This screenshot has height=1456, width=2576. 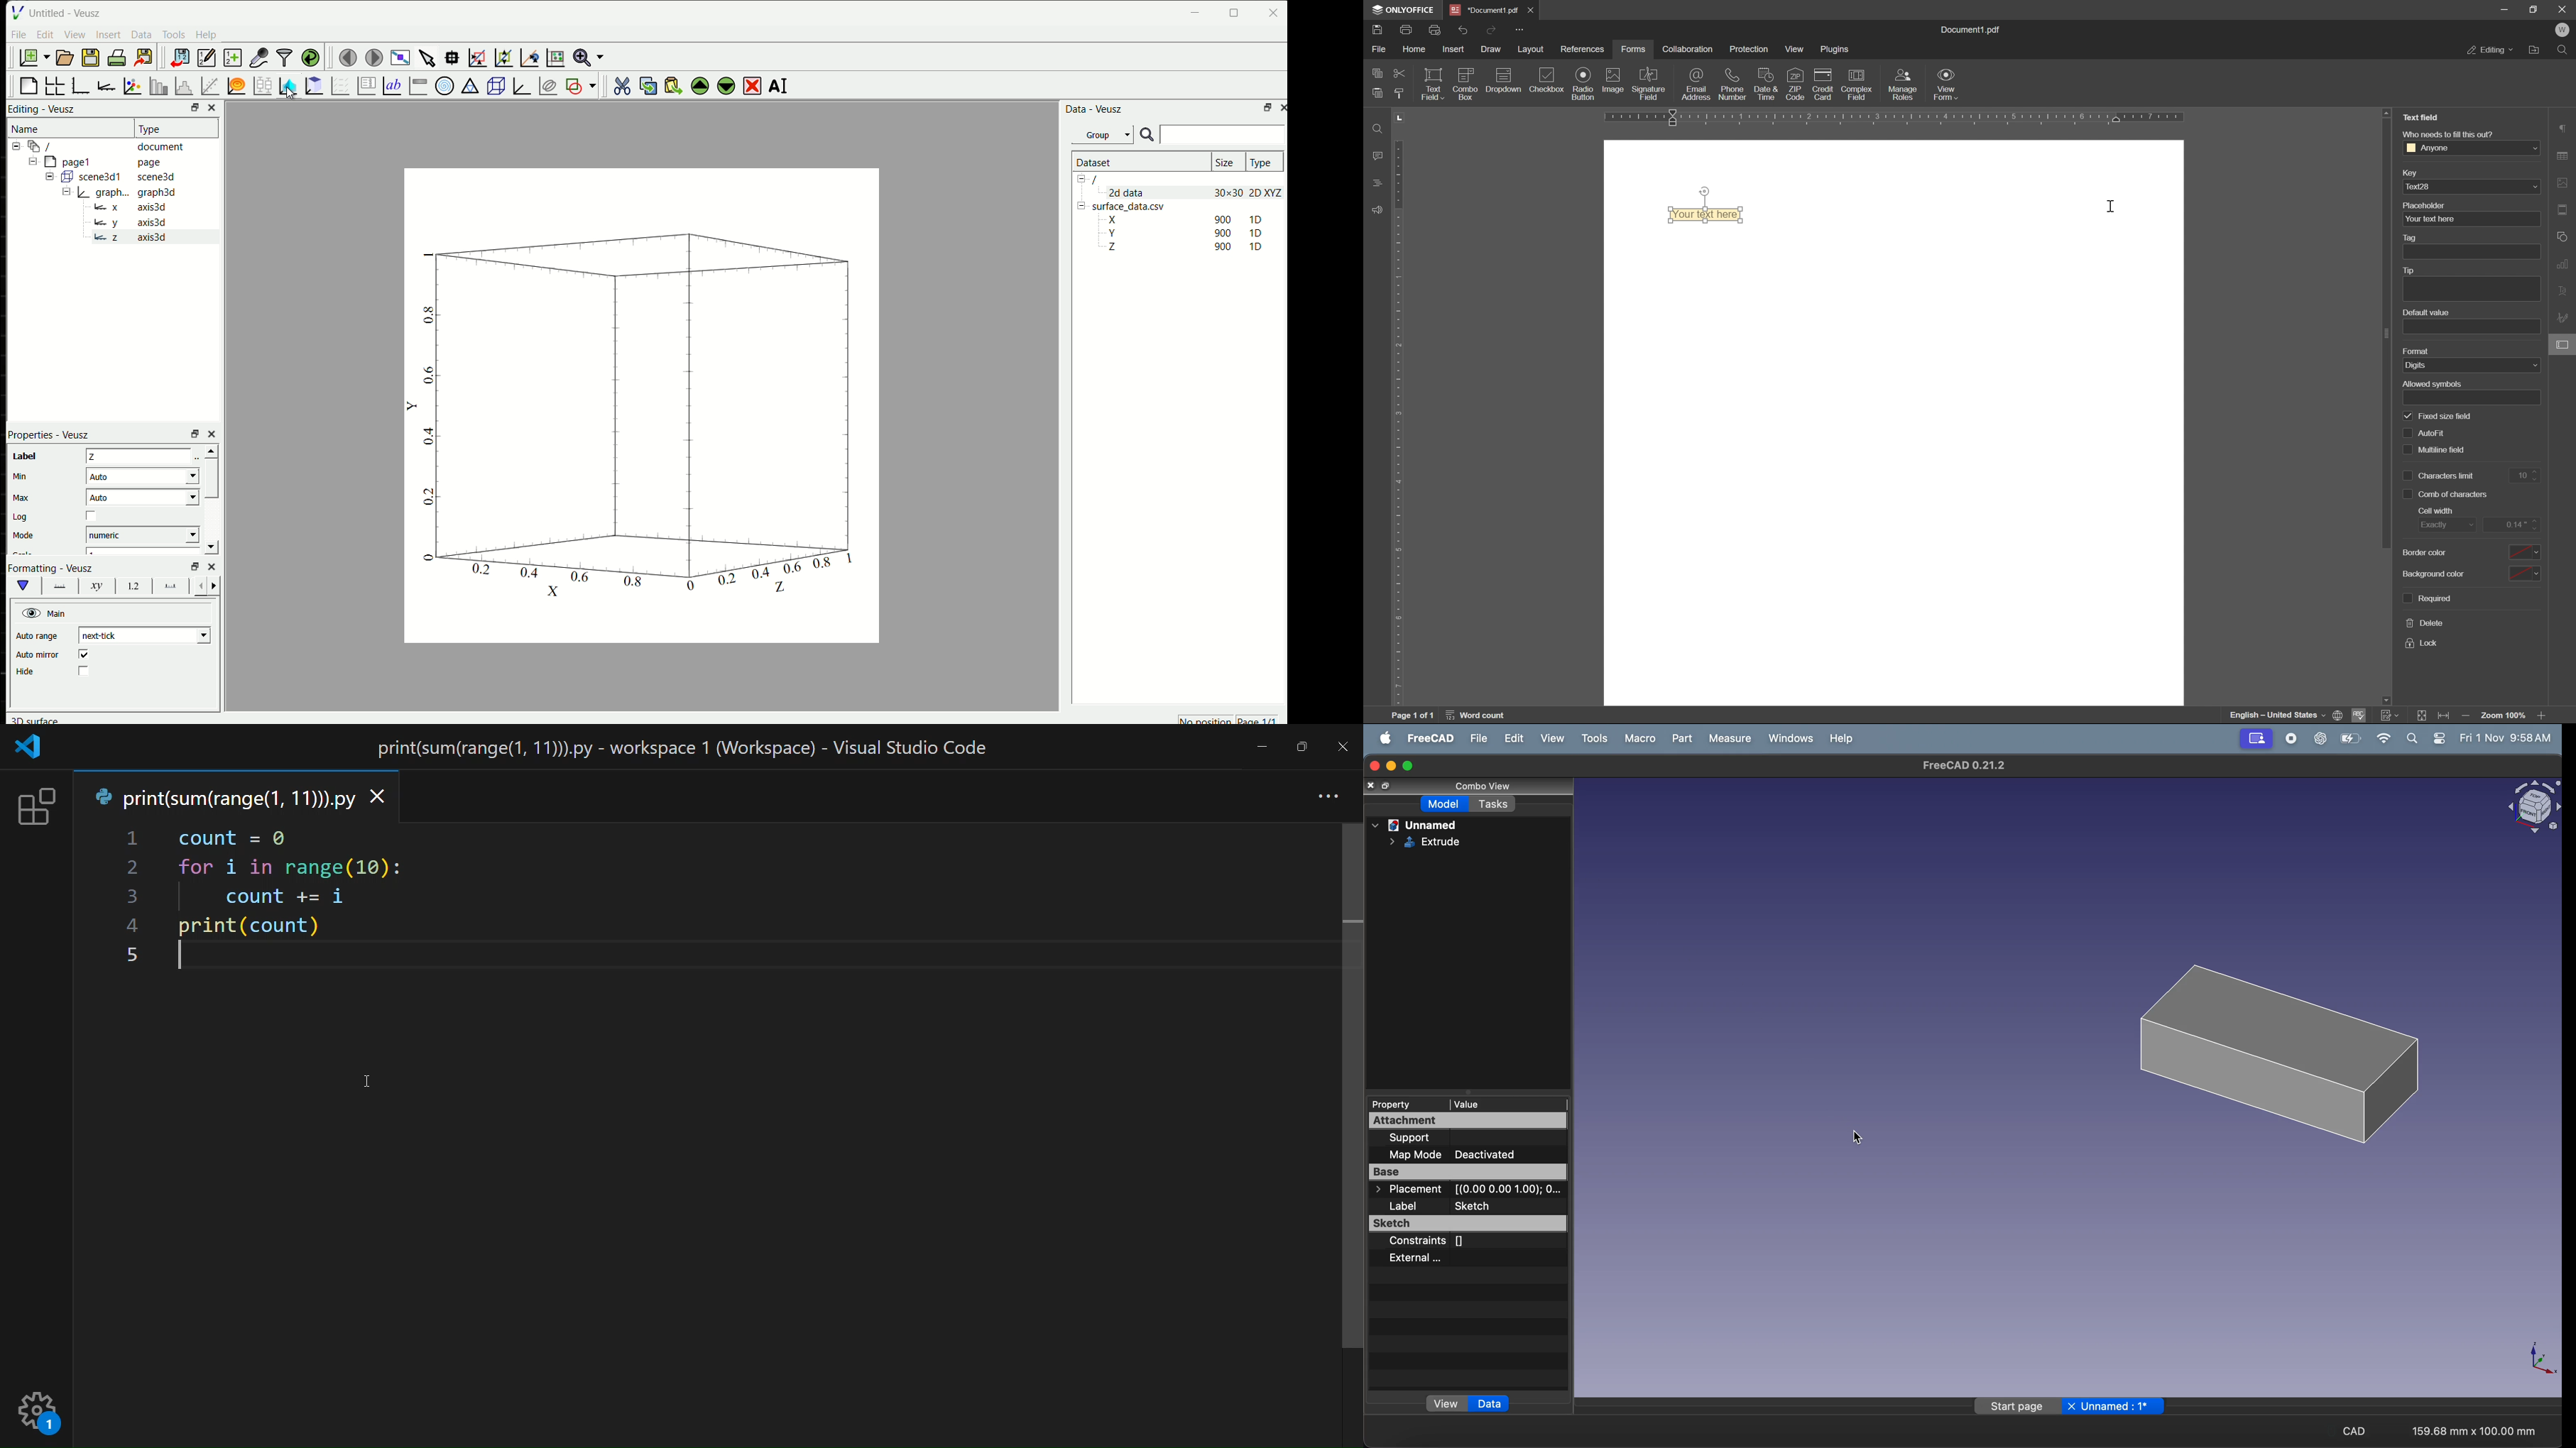 I want to click on label sketch, so click(x=1472, y=1206).